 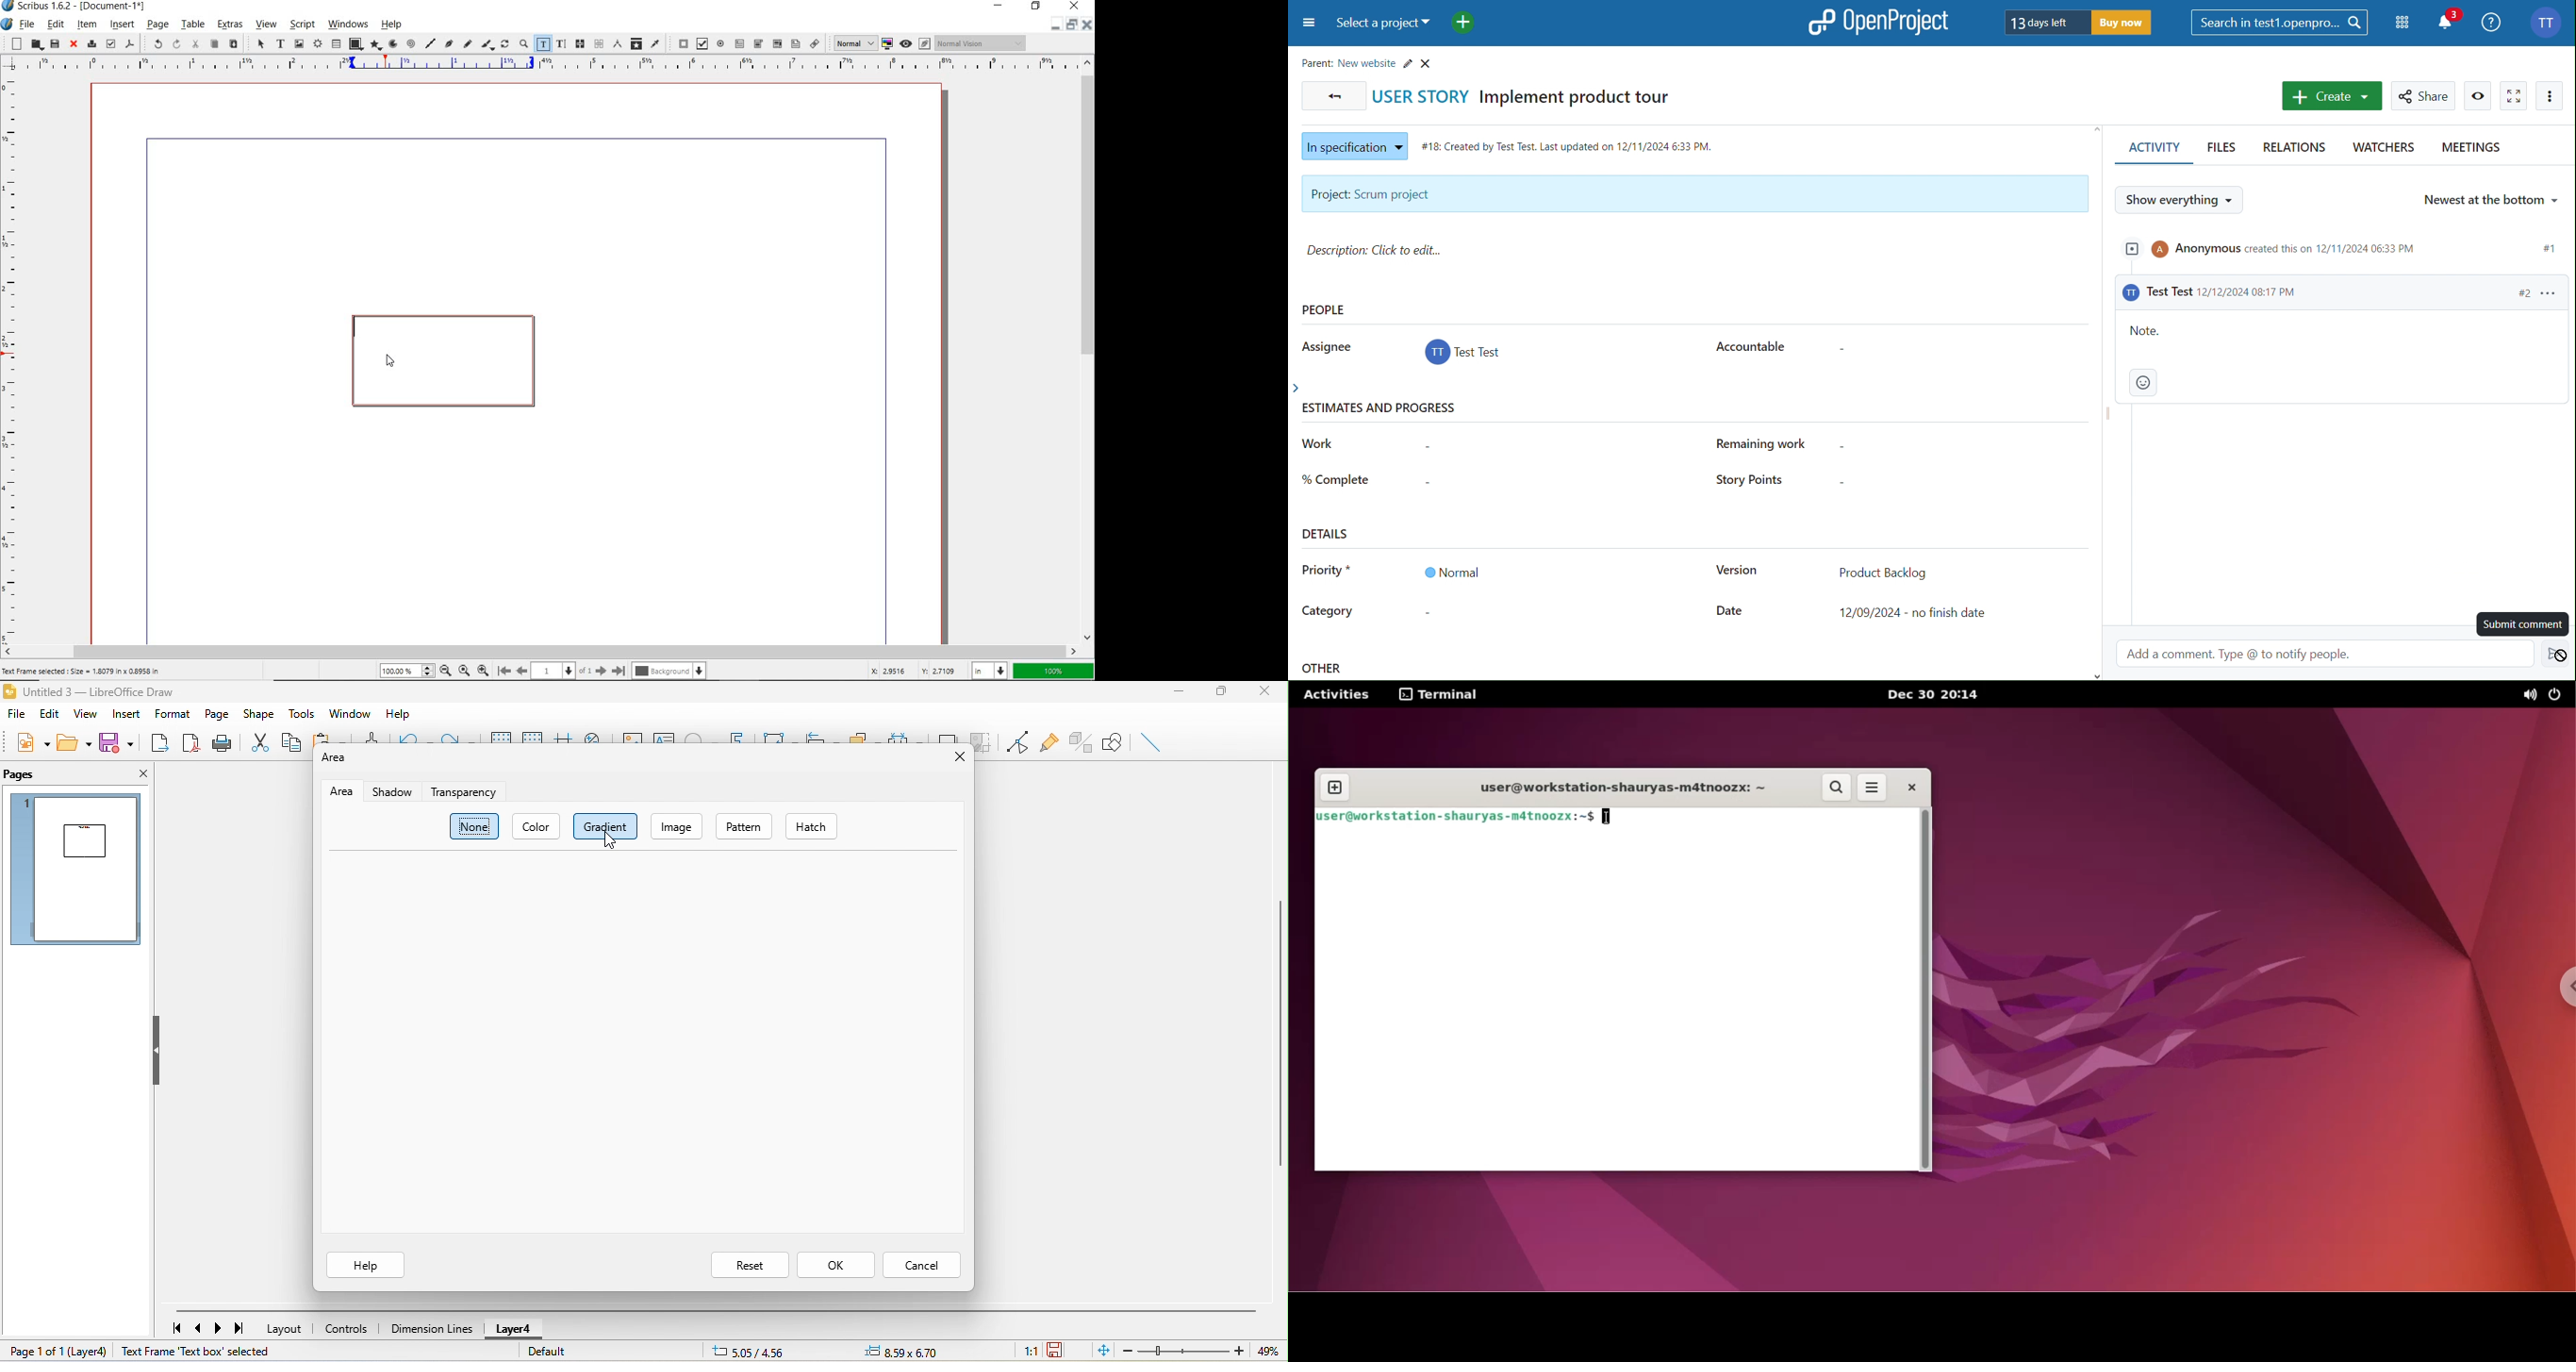 I want to click on close, so click(x=74, y=44).